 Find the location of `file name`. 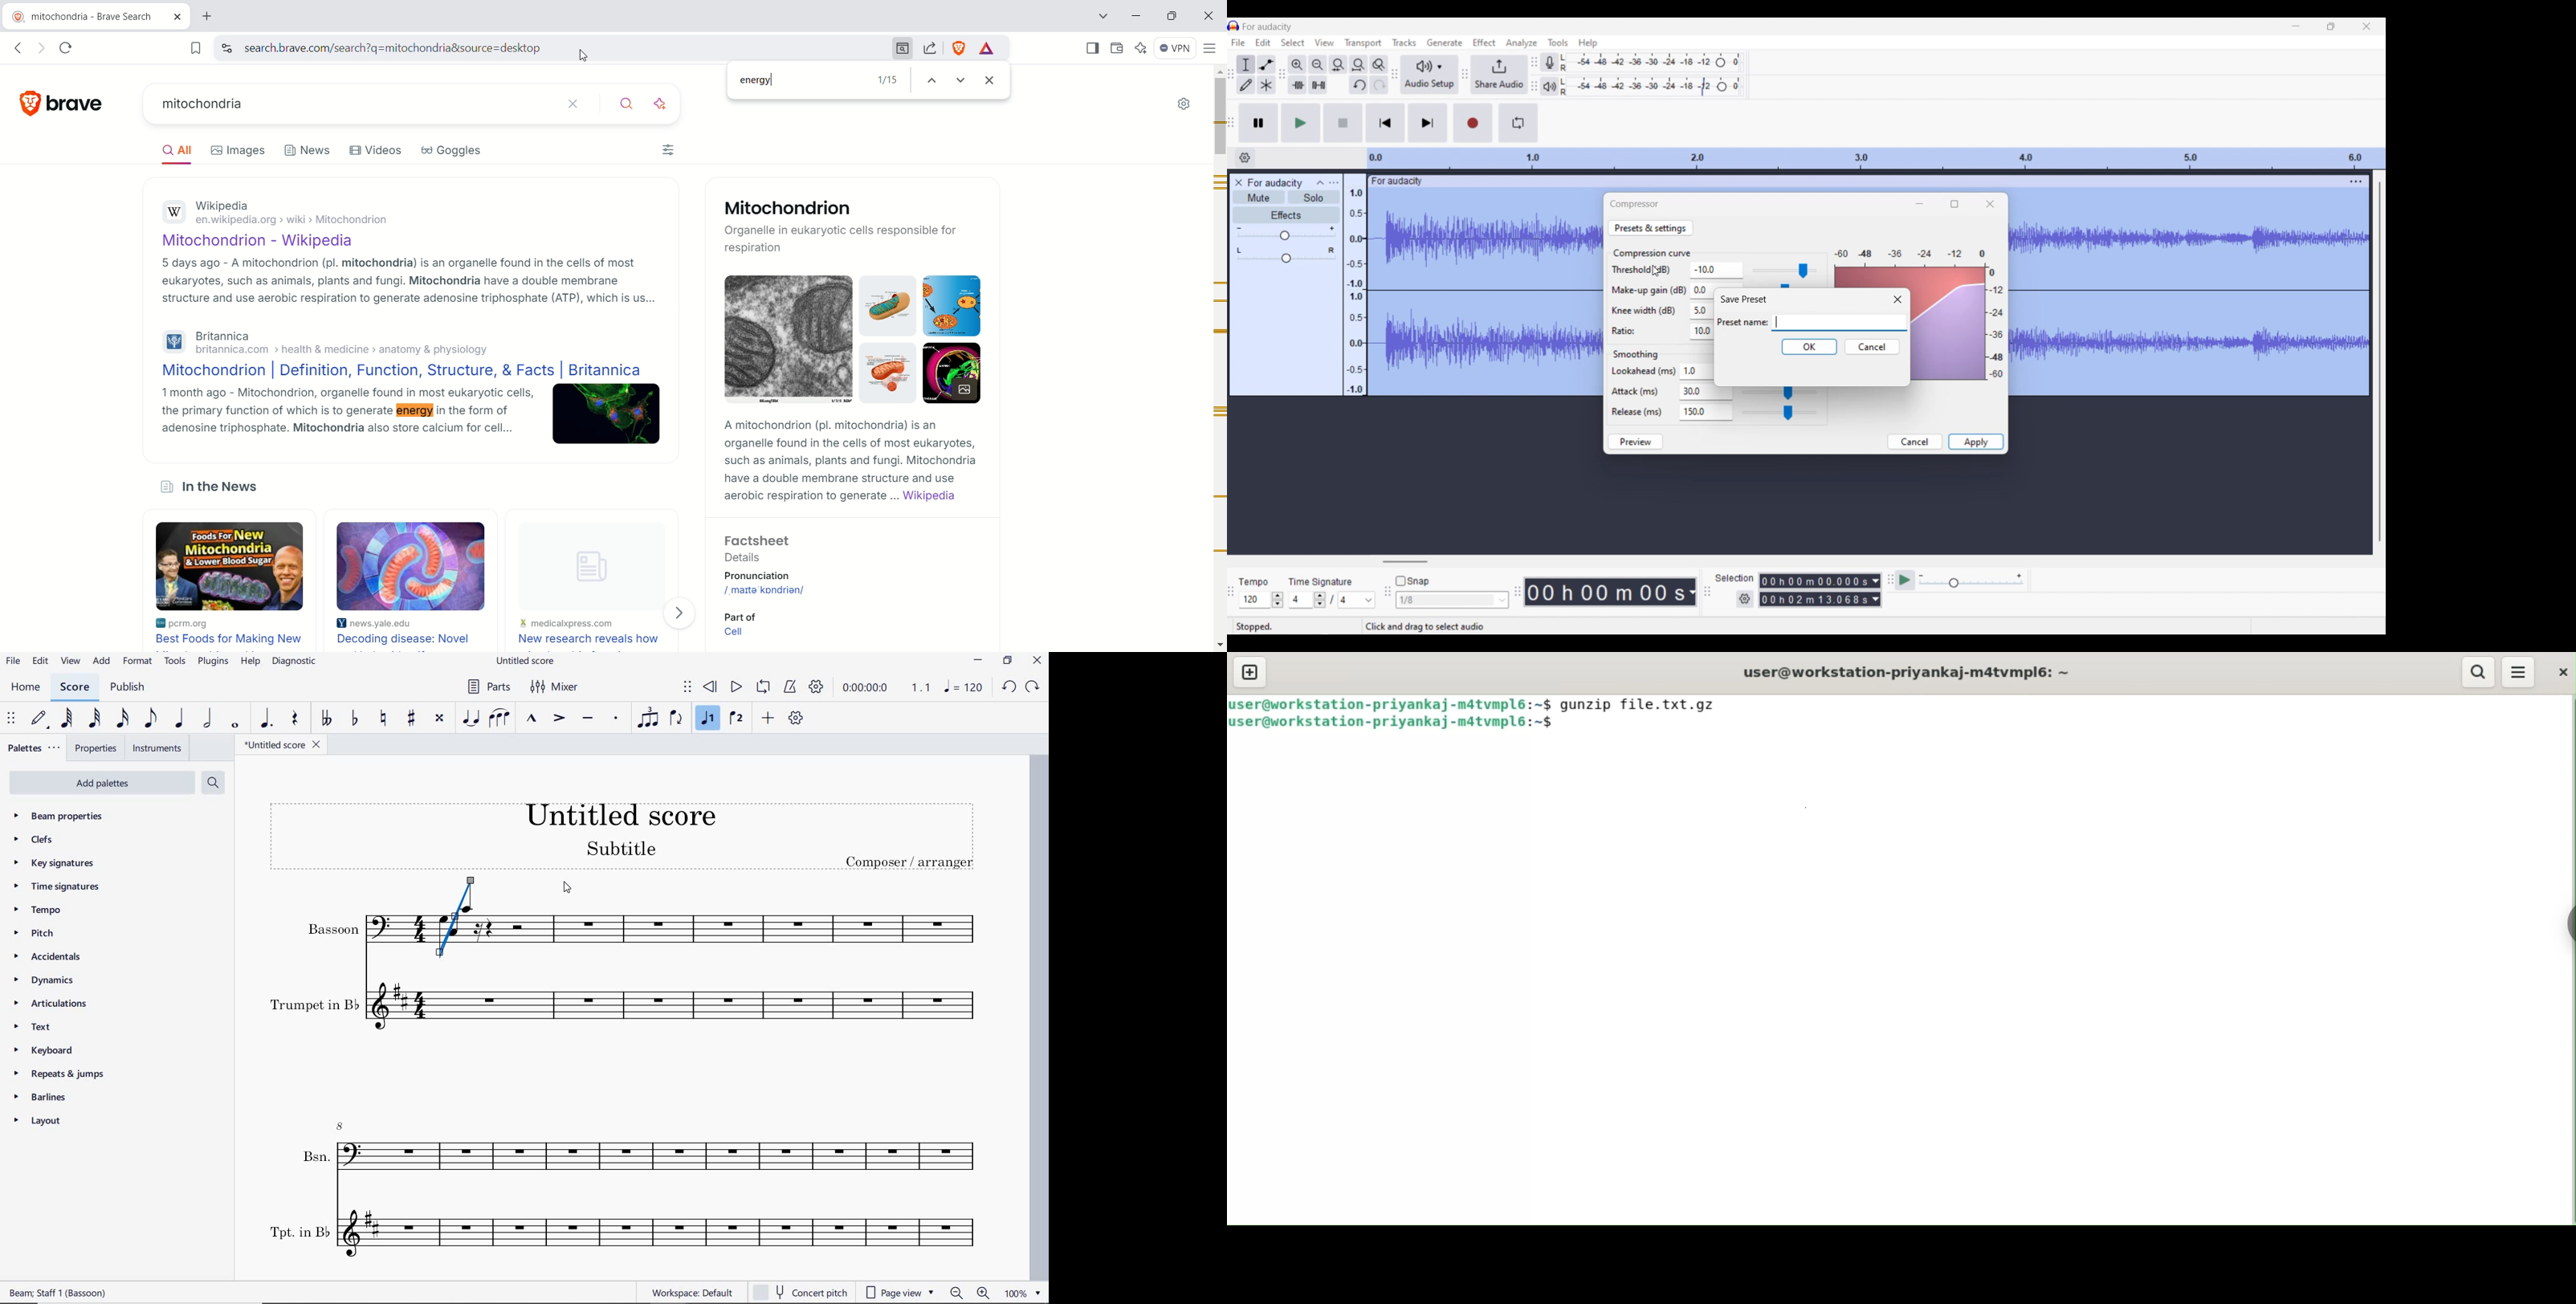

file name is located at coordinates (284, 744).